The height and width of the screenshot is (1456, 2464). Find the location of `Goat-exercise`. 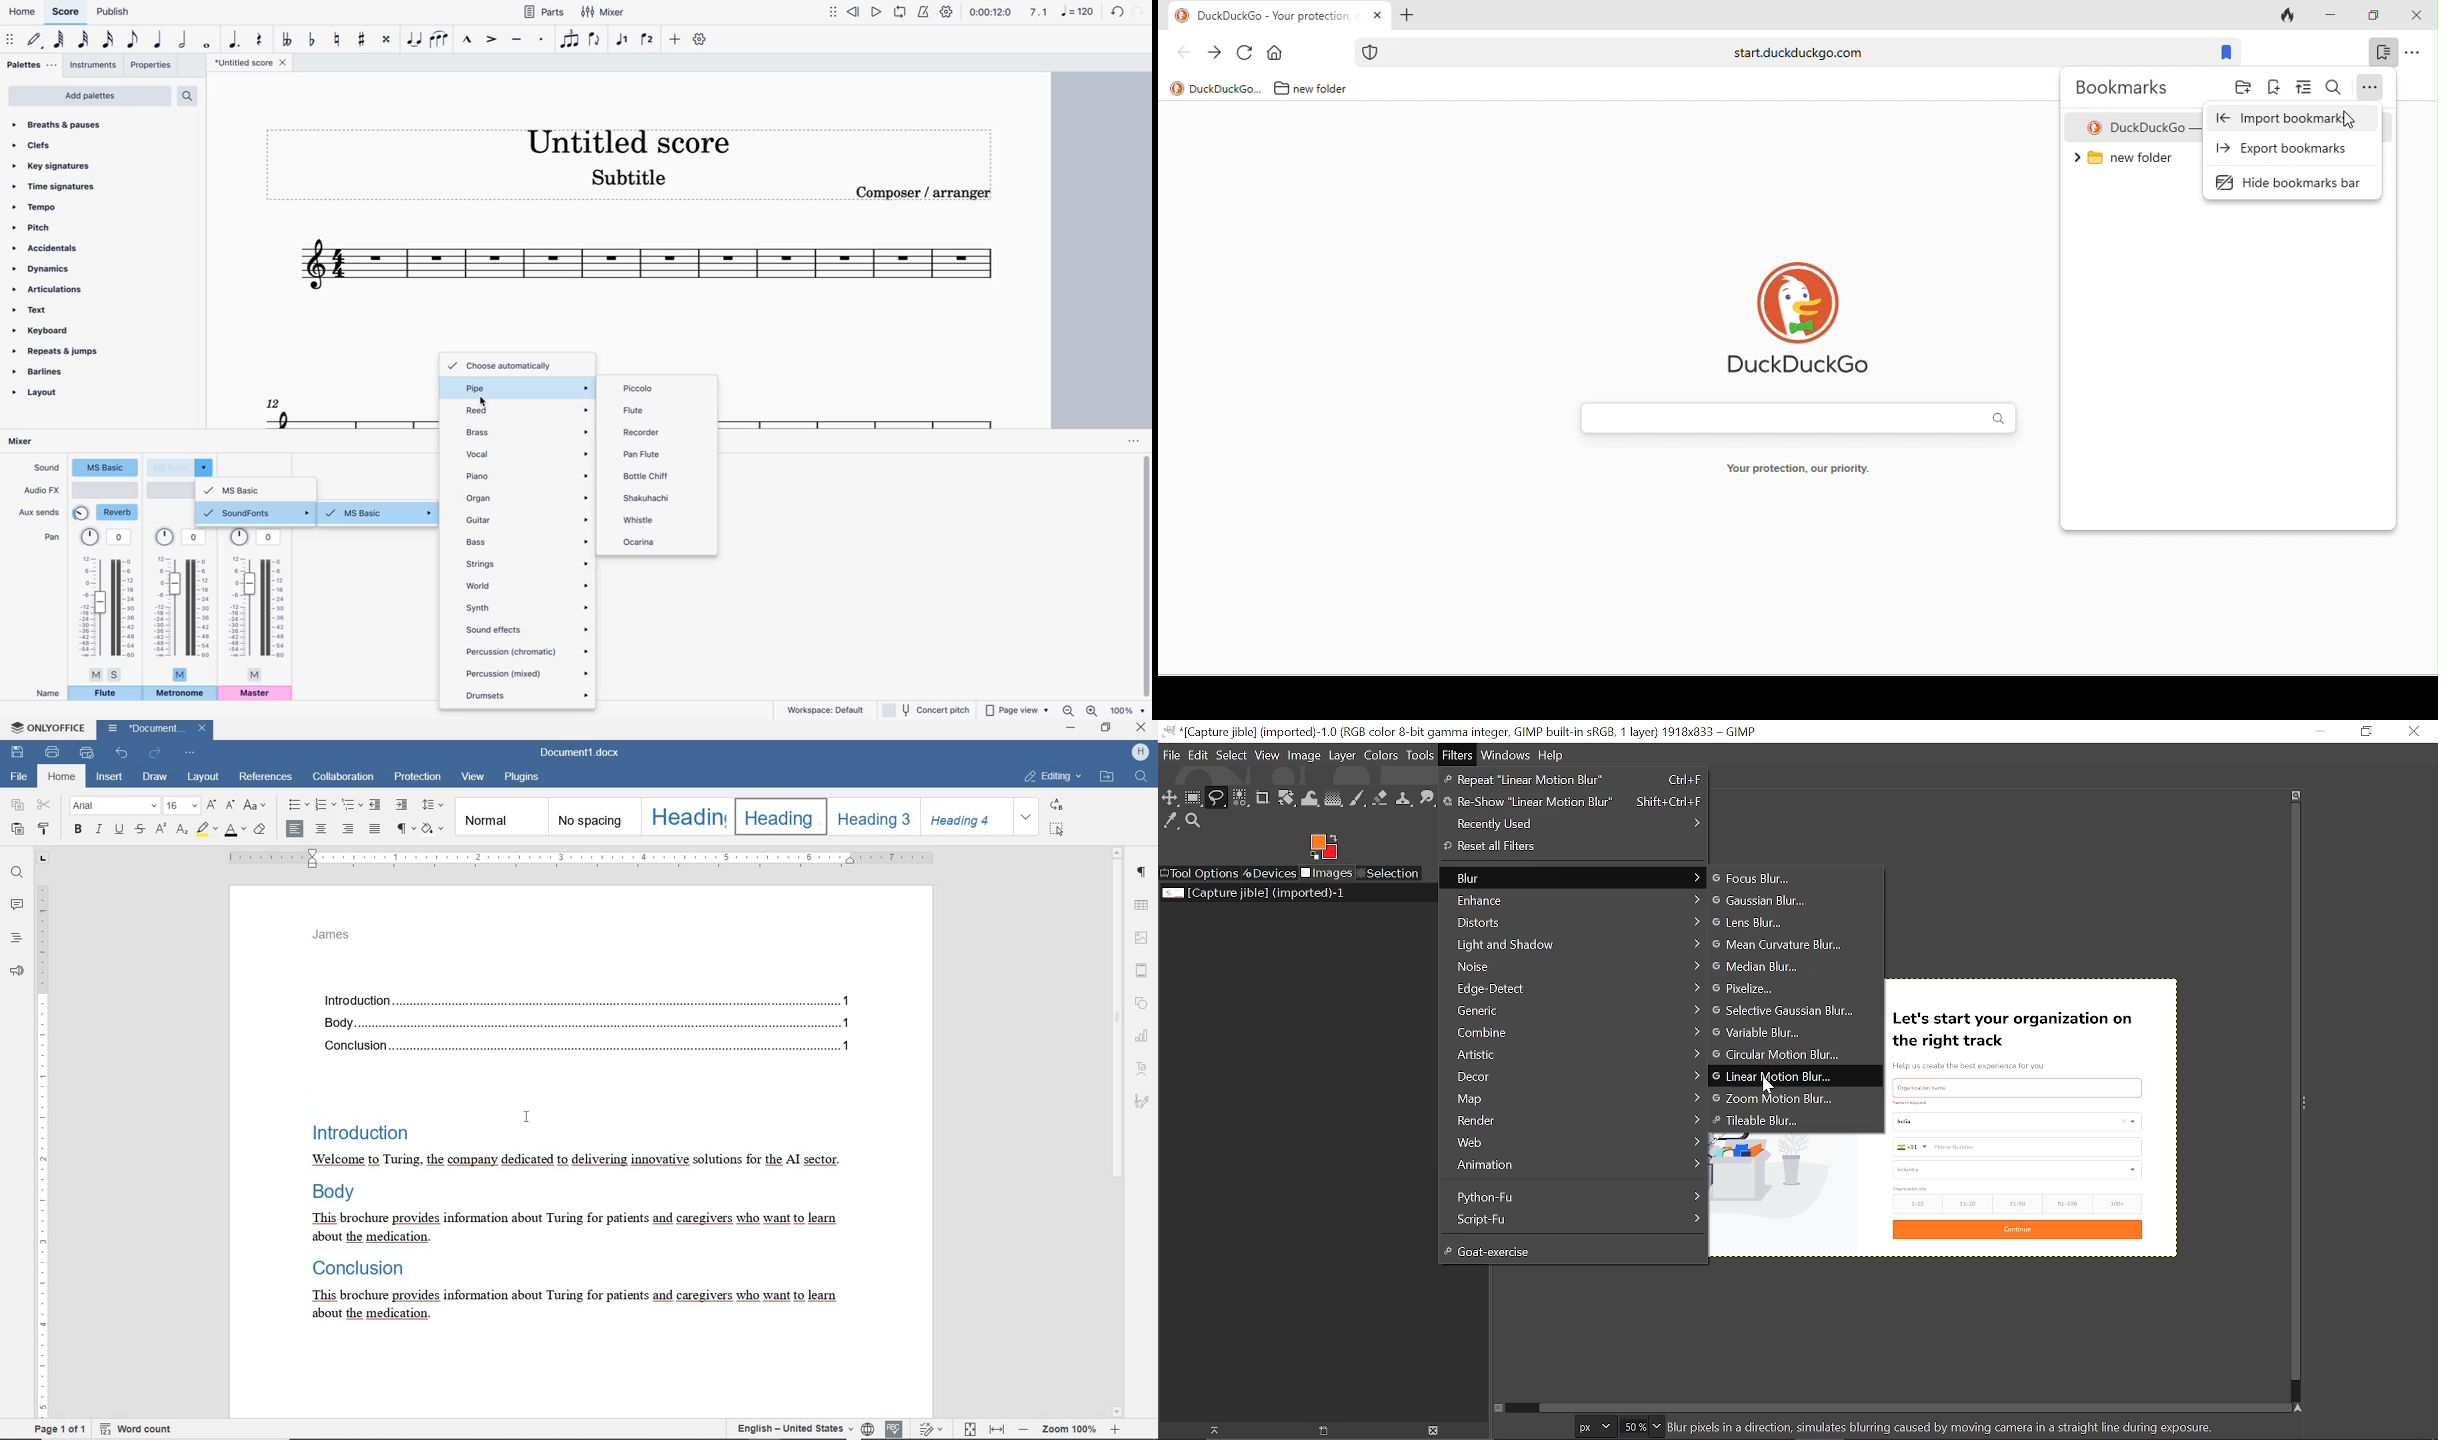

Goat-exercise is located at coordinates (1566, 1250).